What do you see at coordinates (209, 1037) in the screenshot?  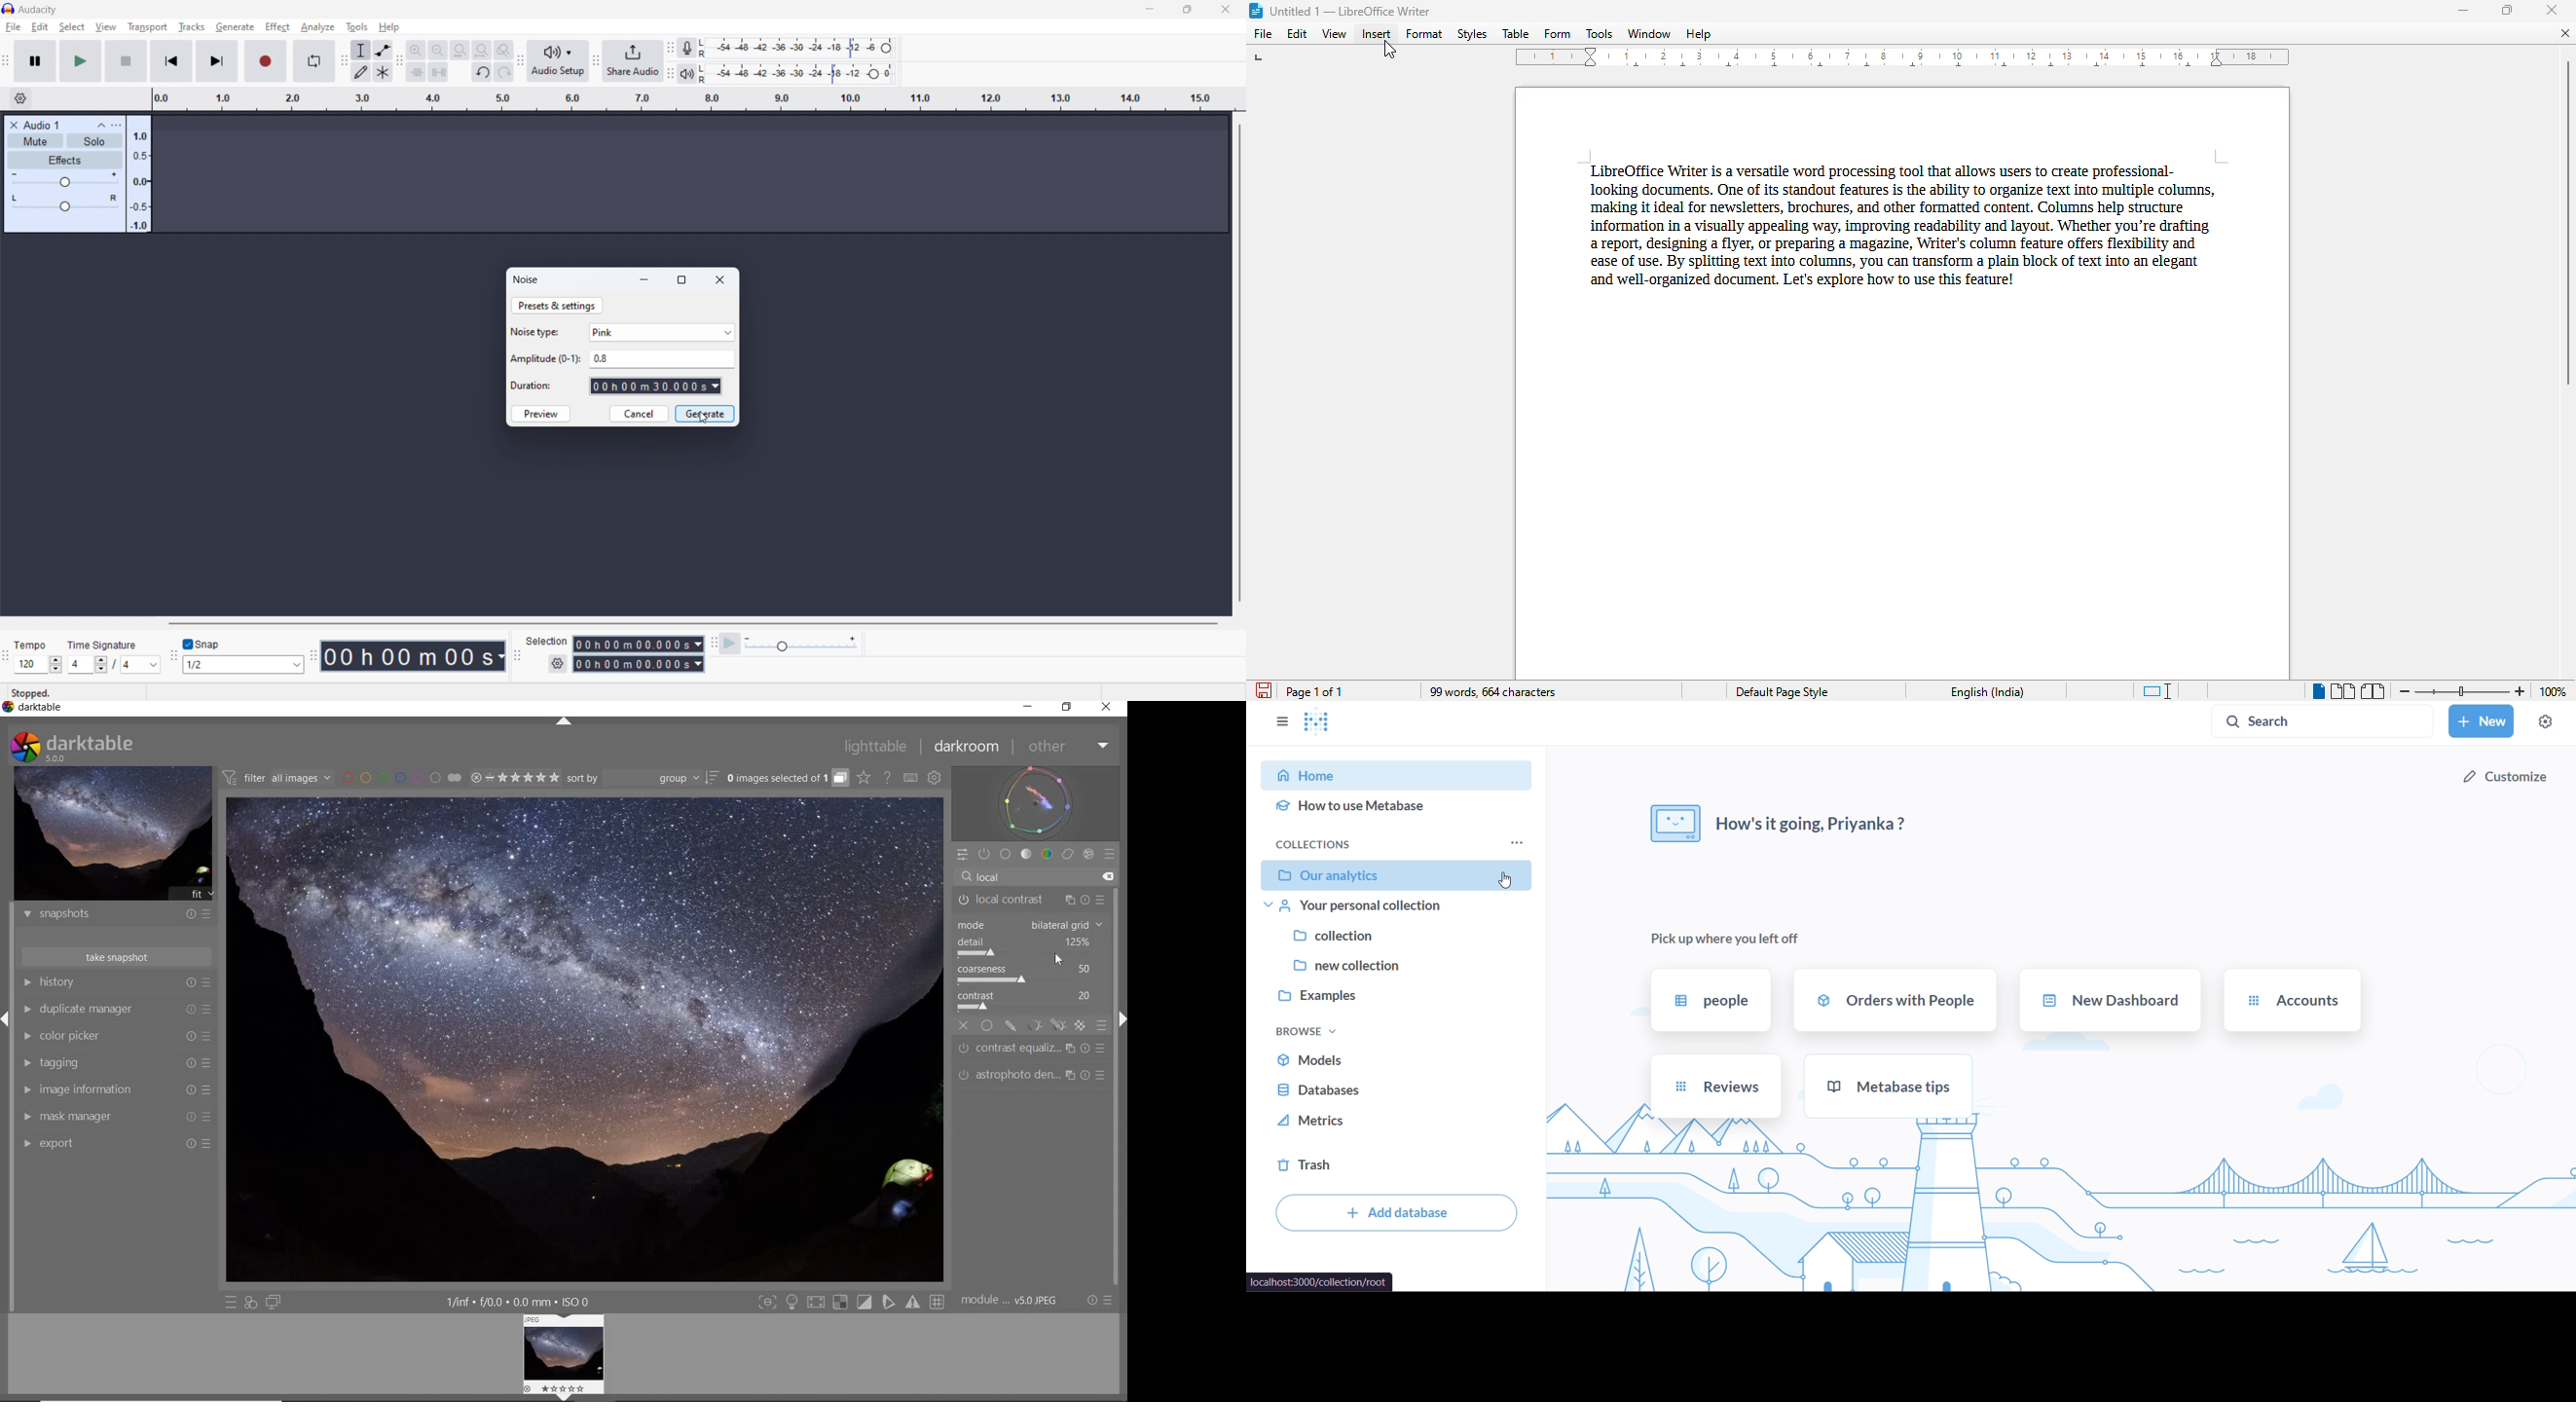 I see `Presets and preferences` at bounding box center [209, 1037].